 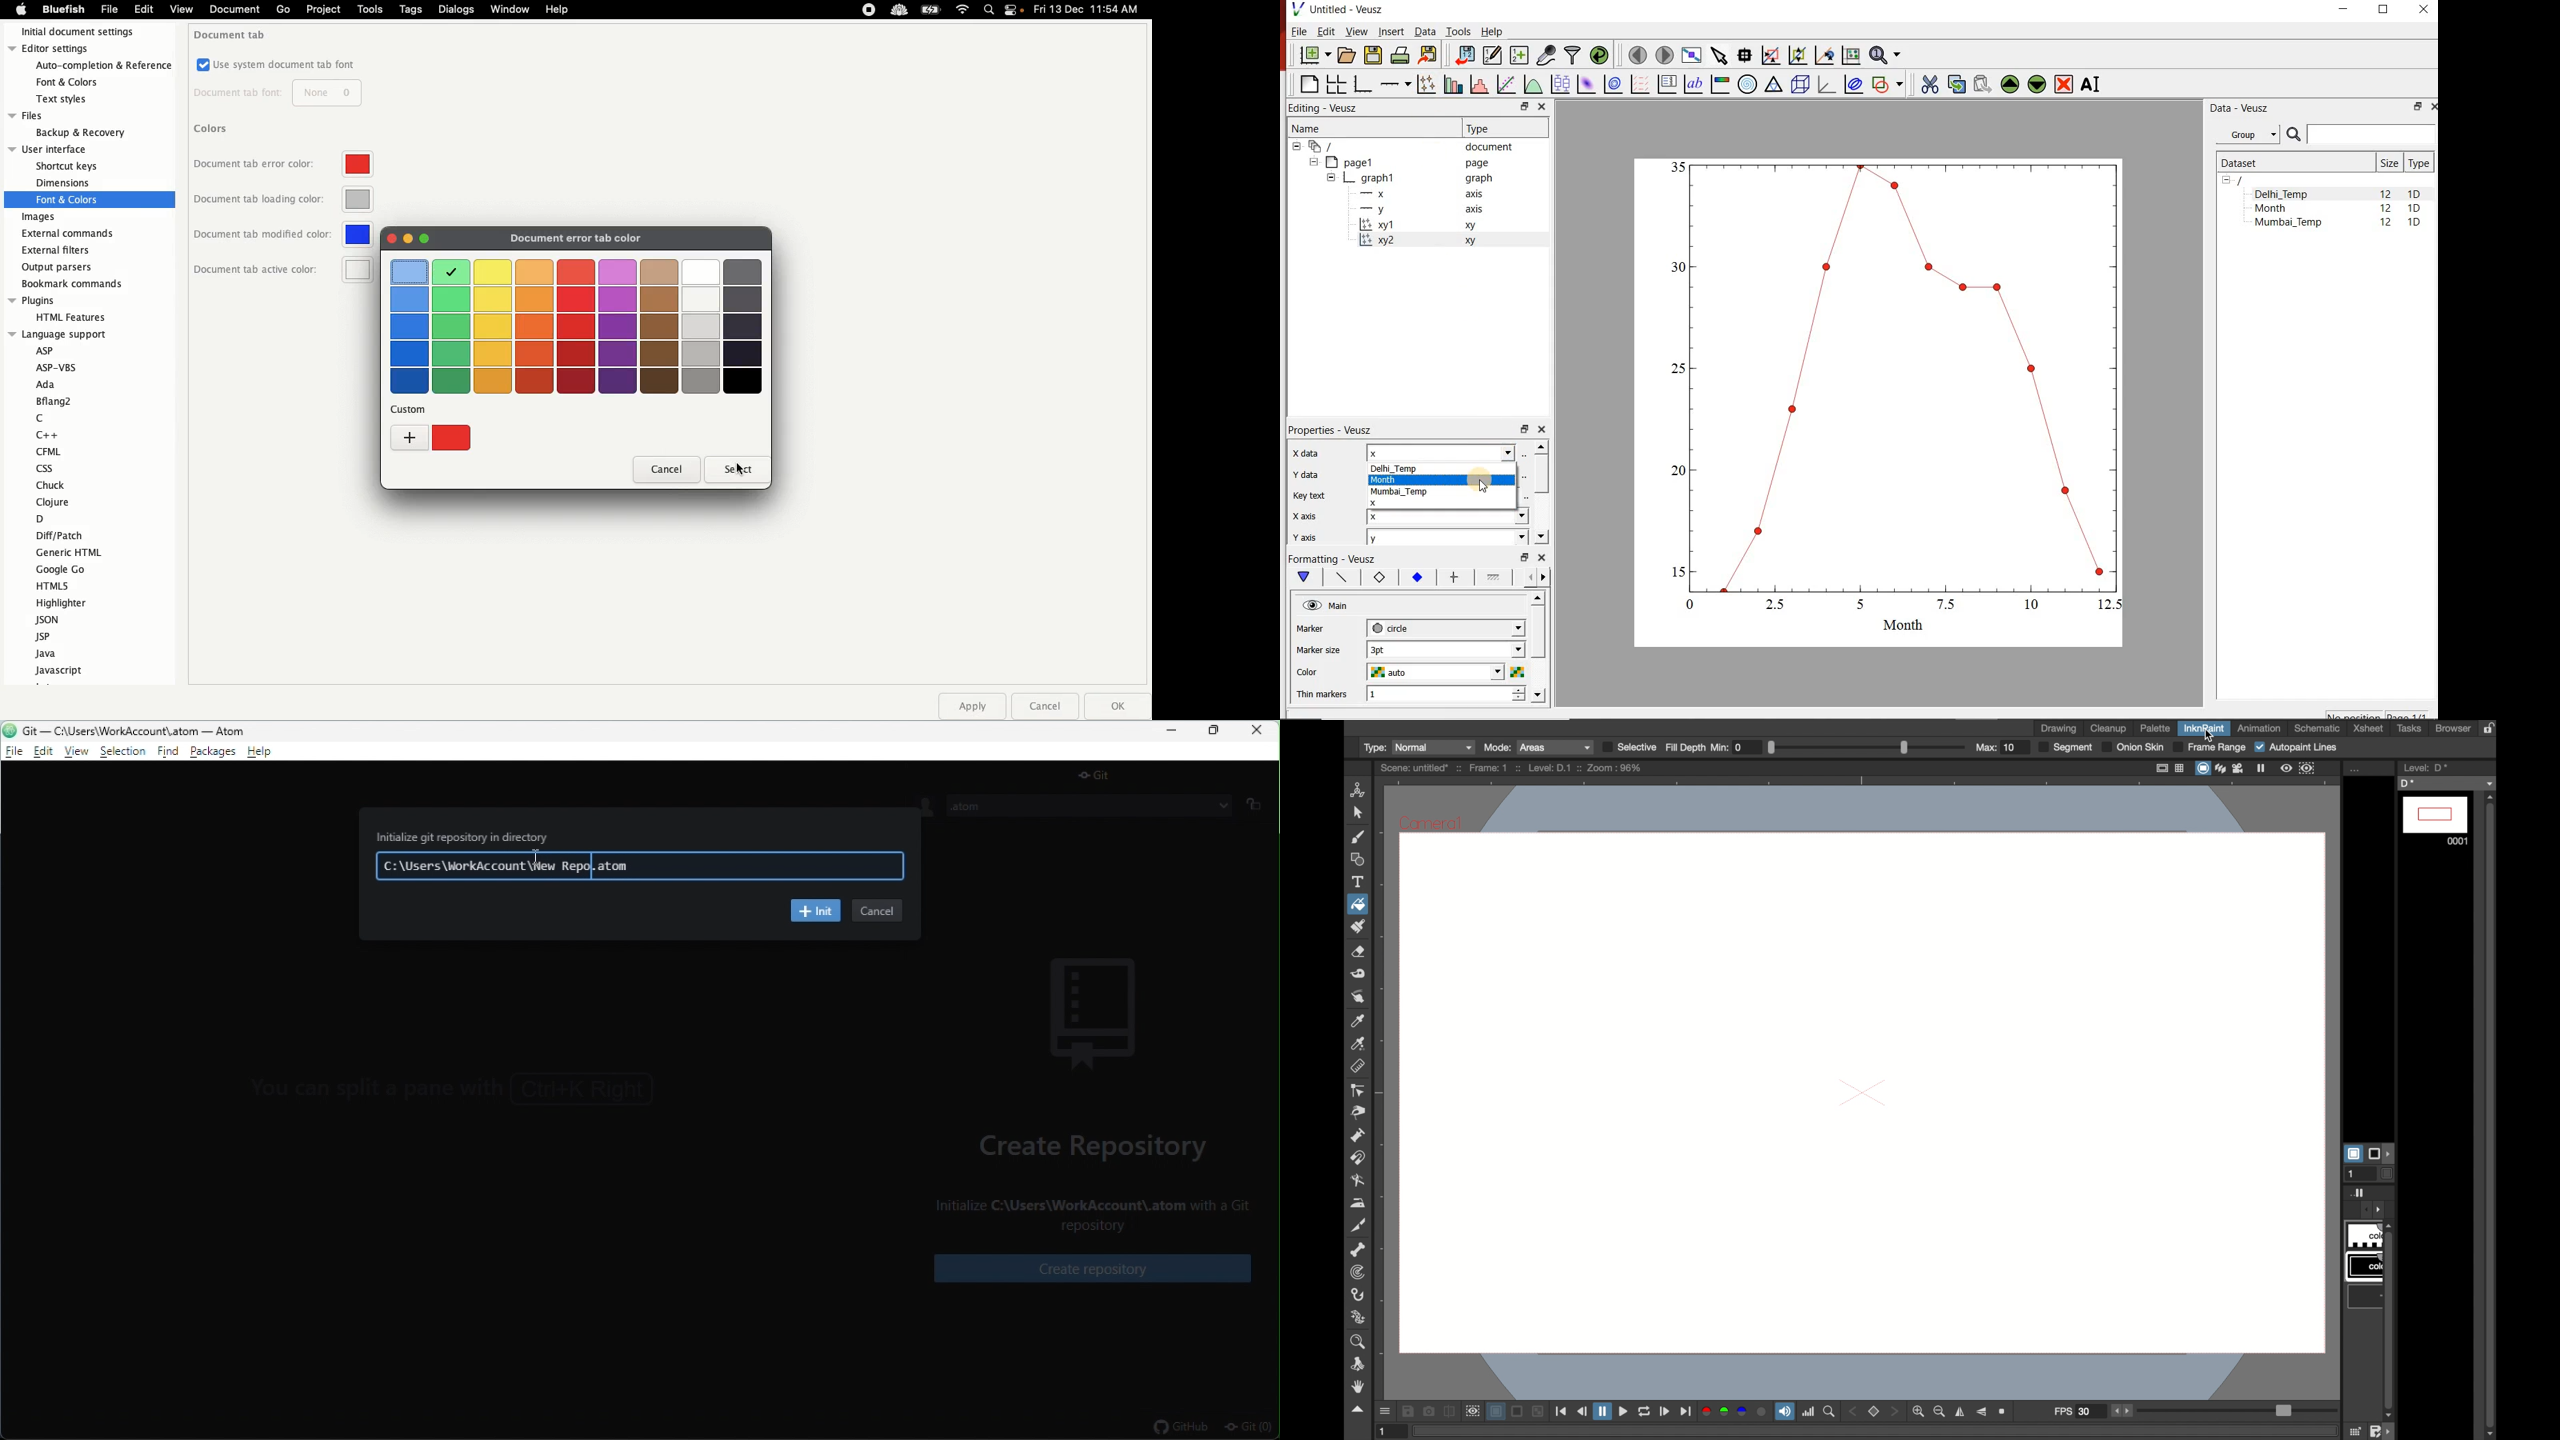 I want to click on blender tool, so click(x=1355, y=1181).